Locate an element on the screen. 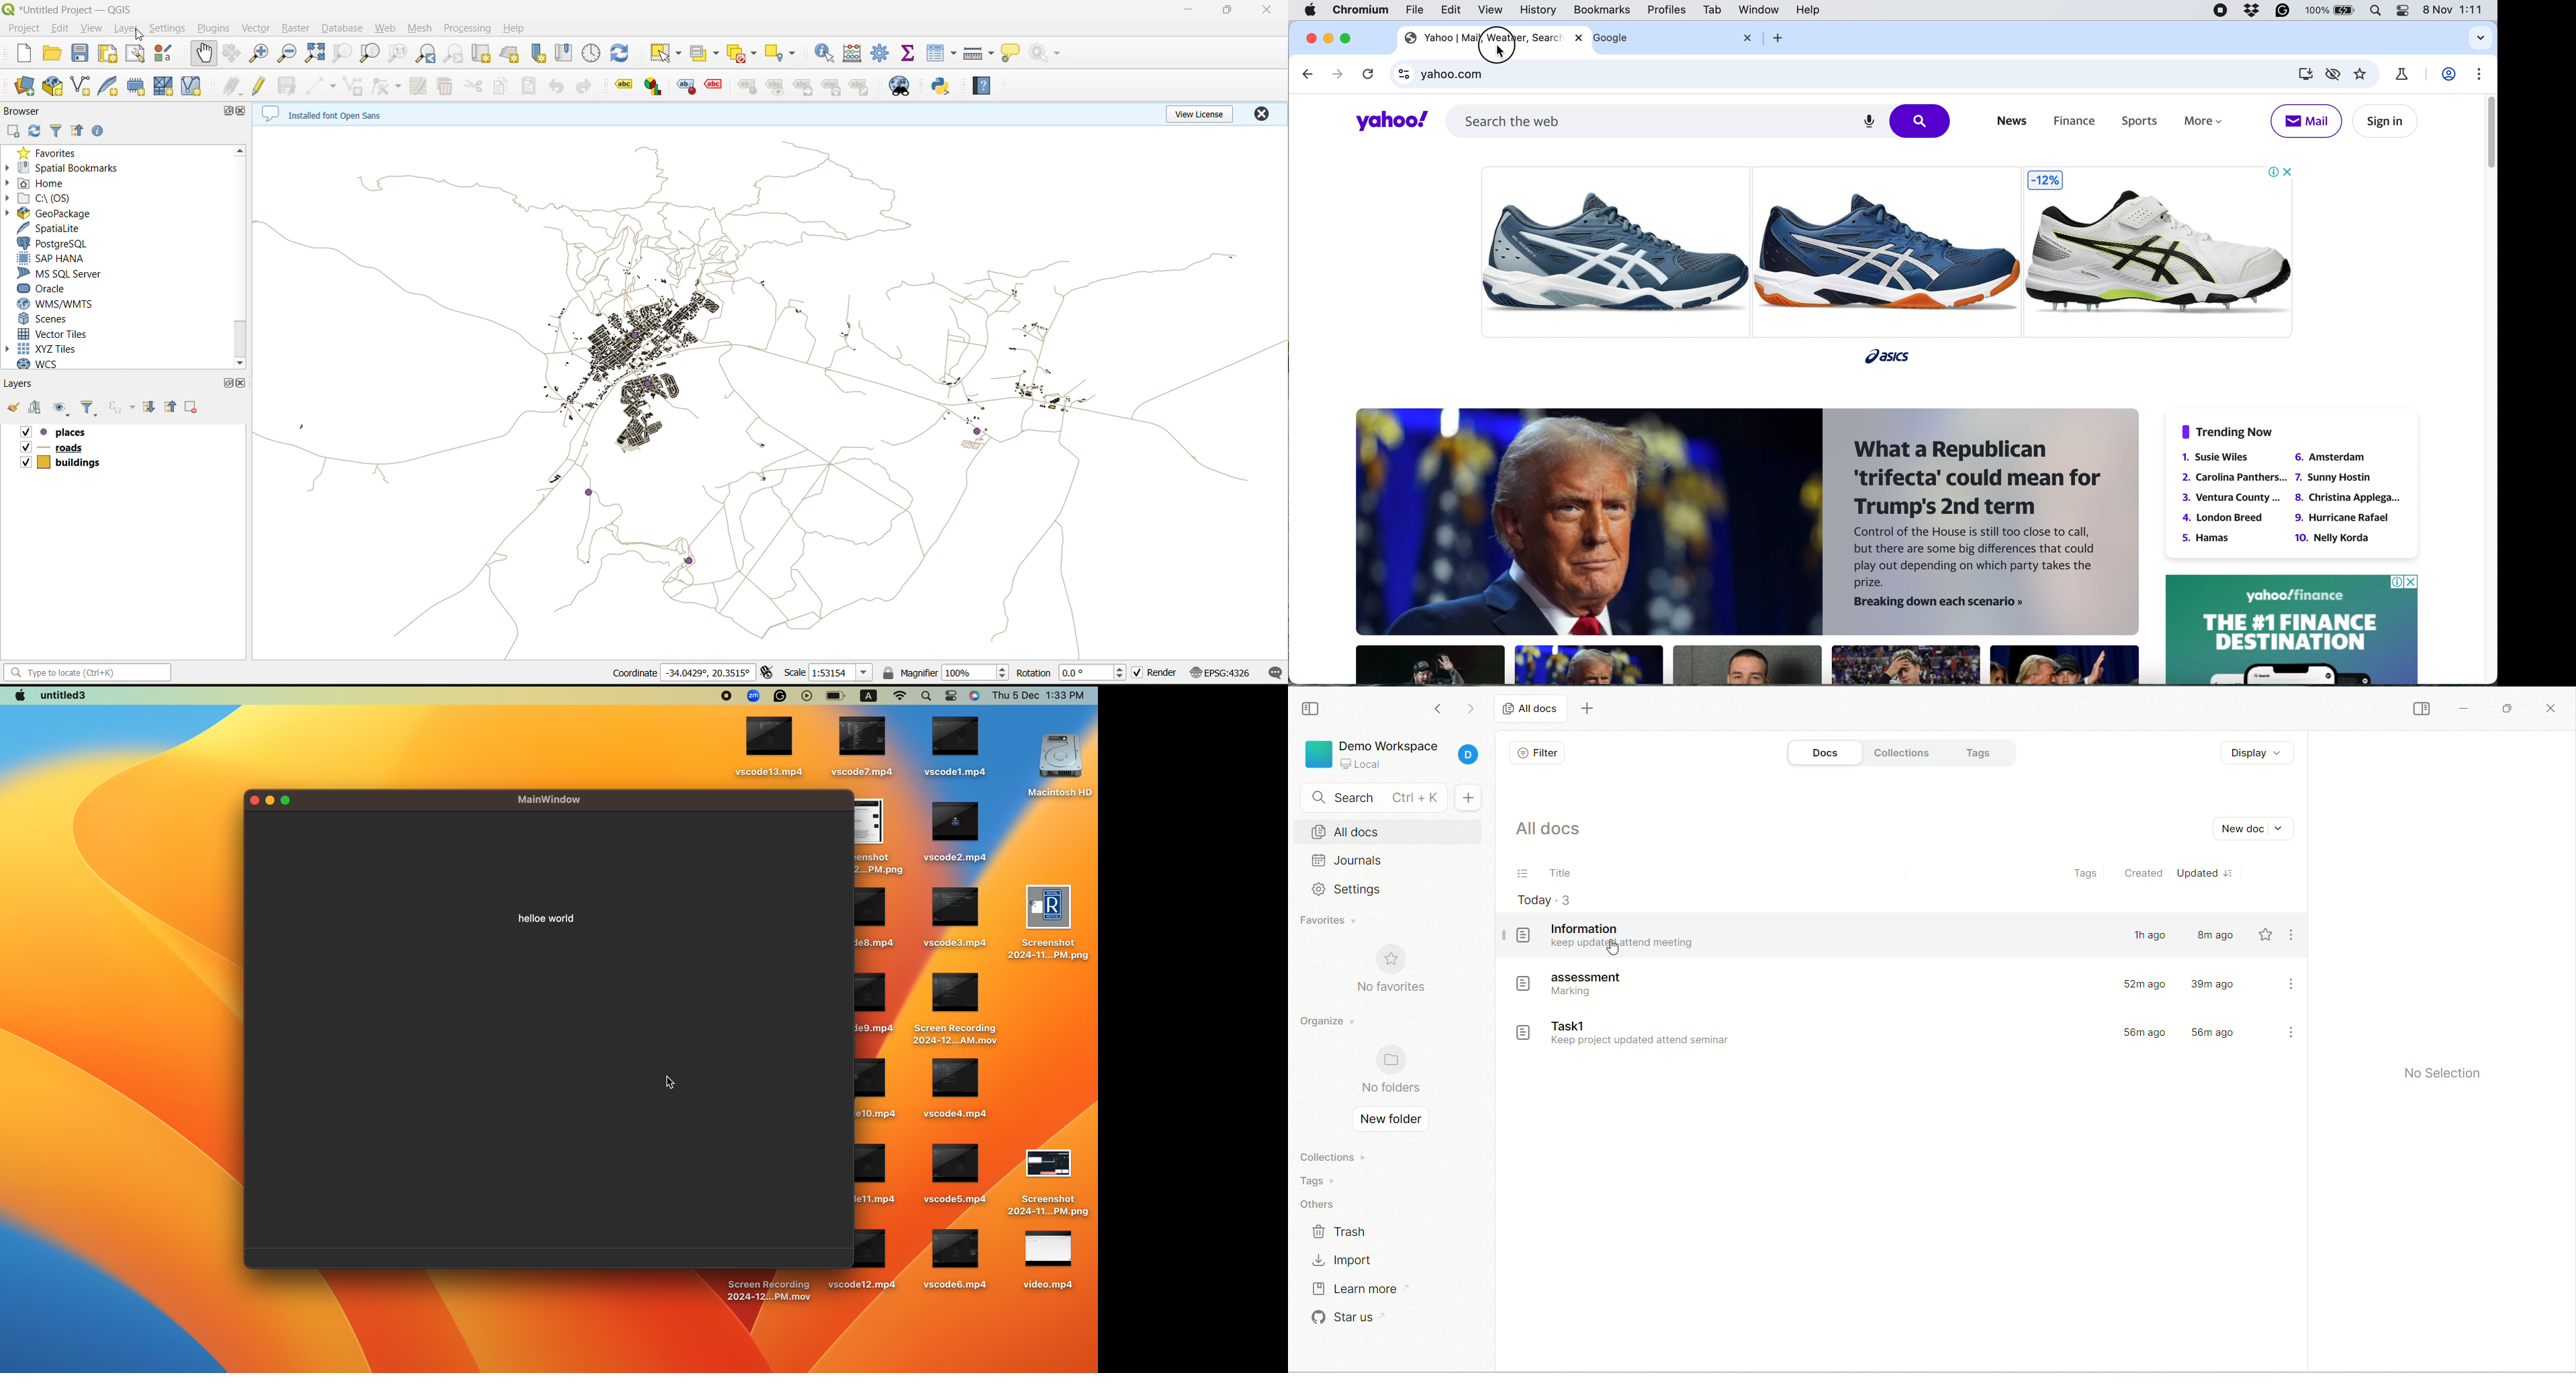 The image size is (2576, 1400). history is located at coordinates (1537, 10).